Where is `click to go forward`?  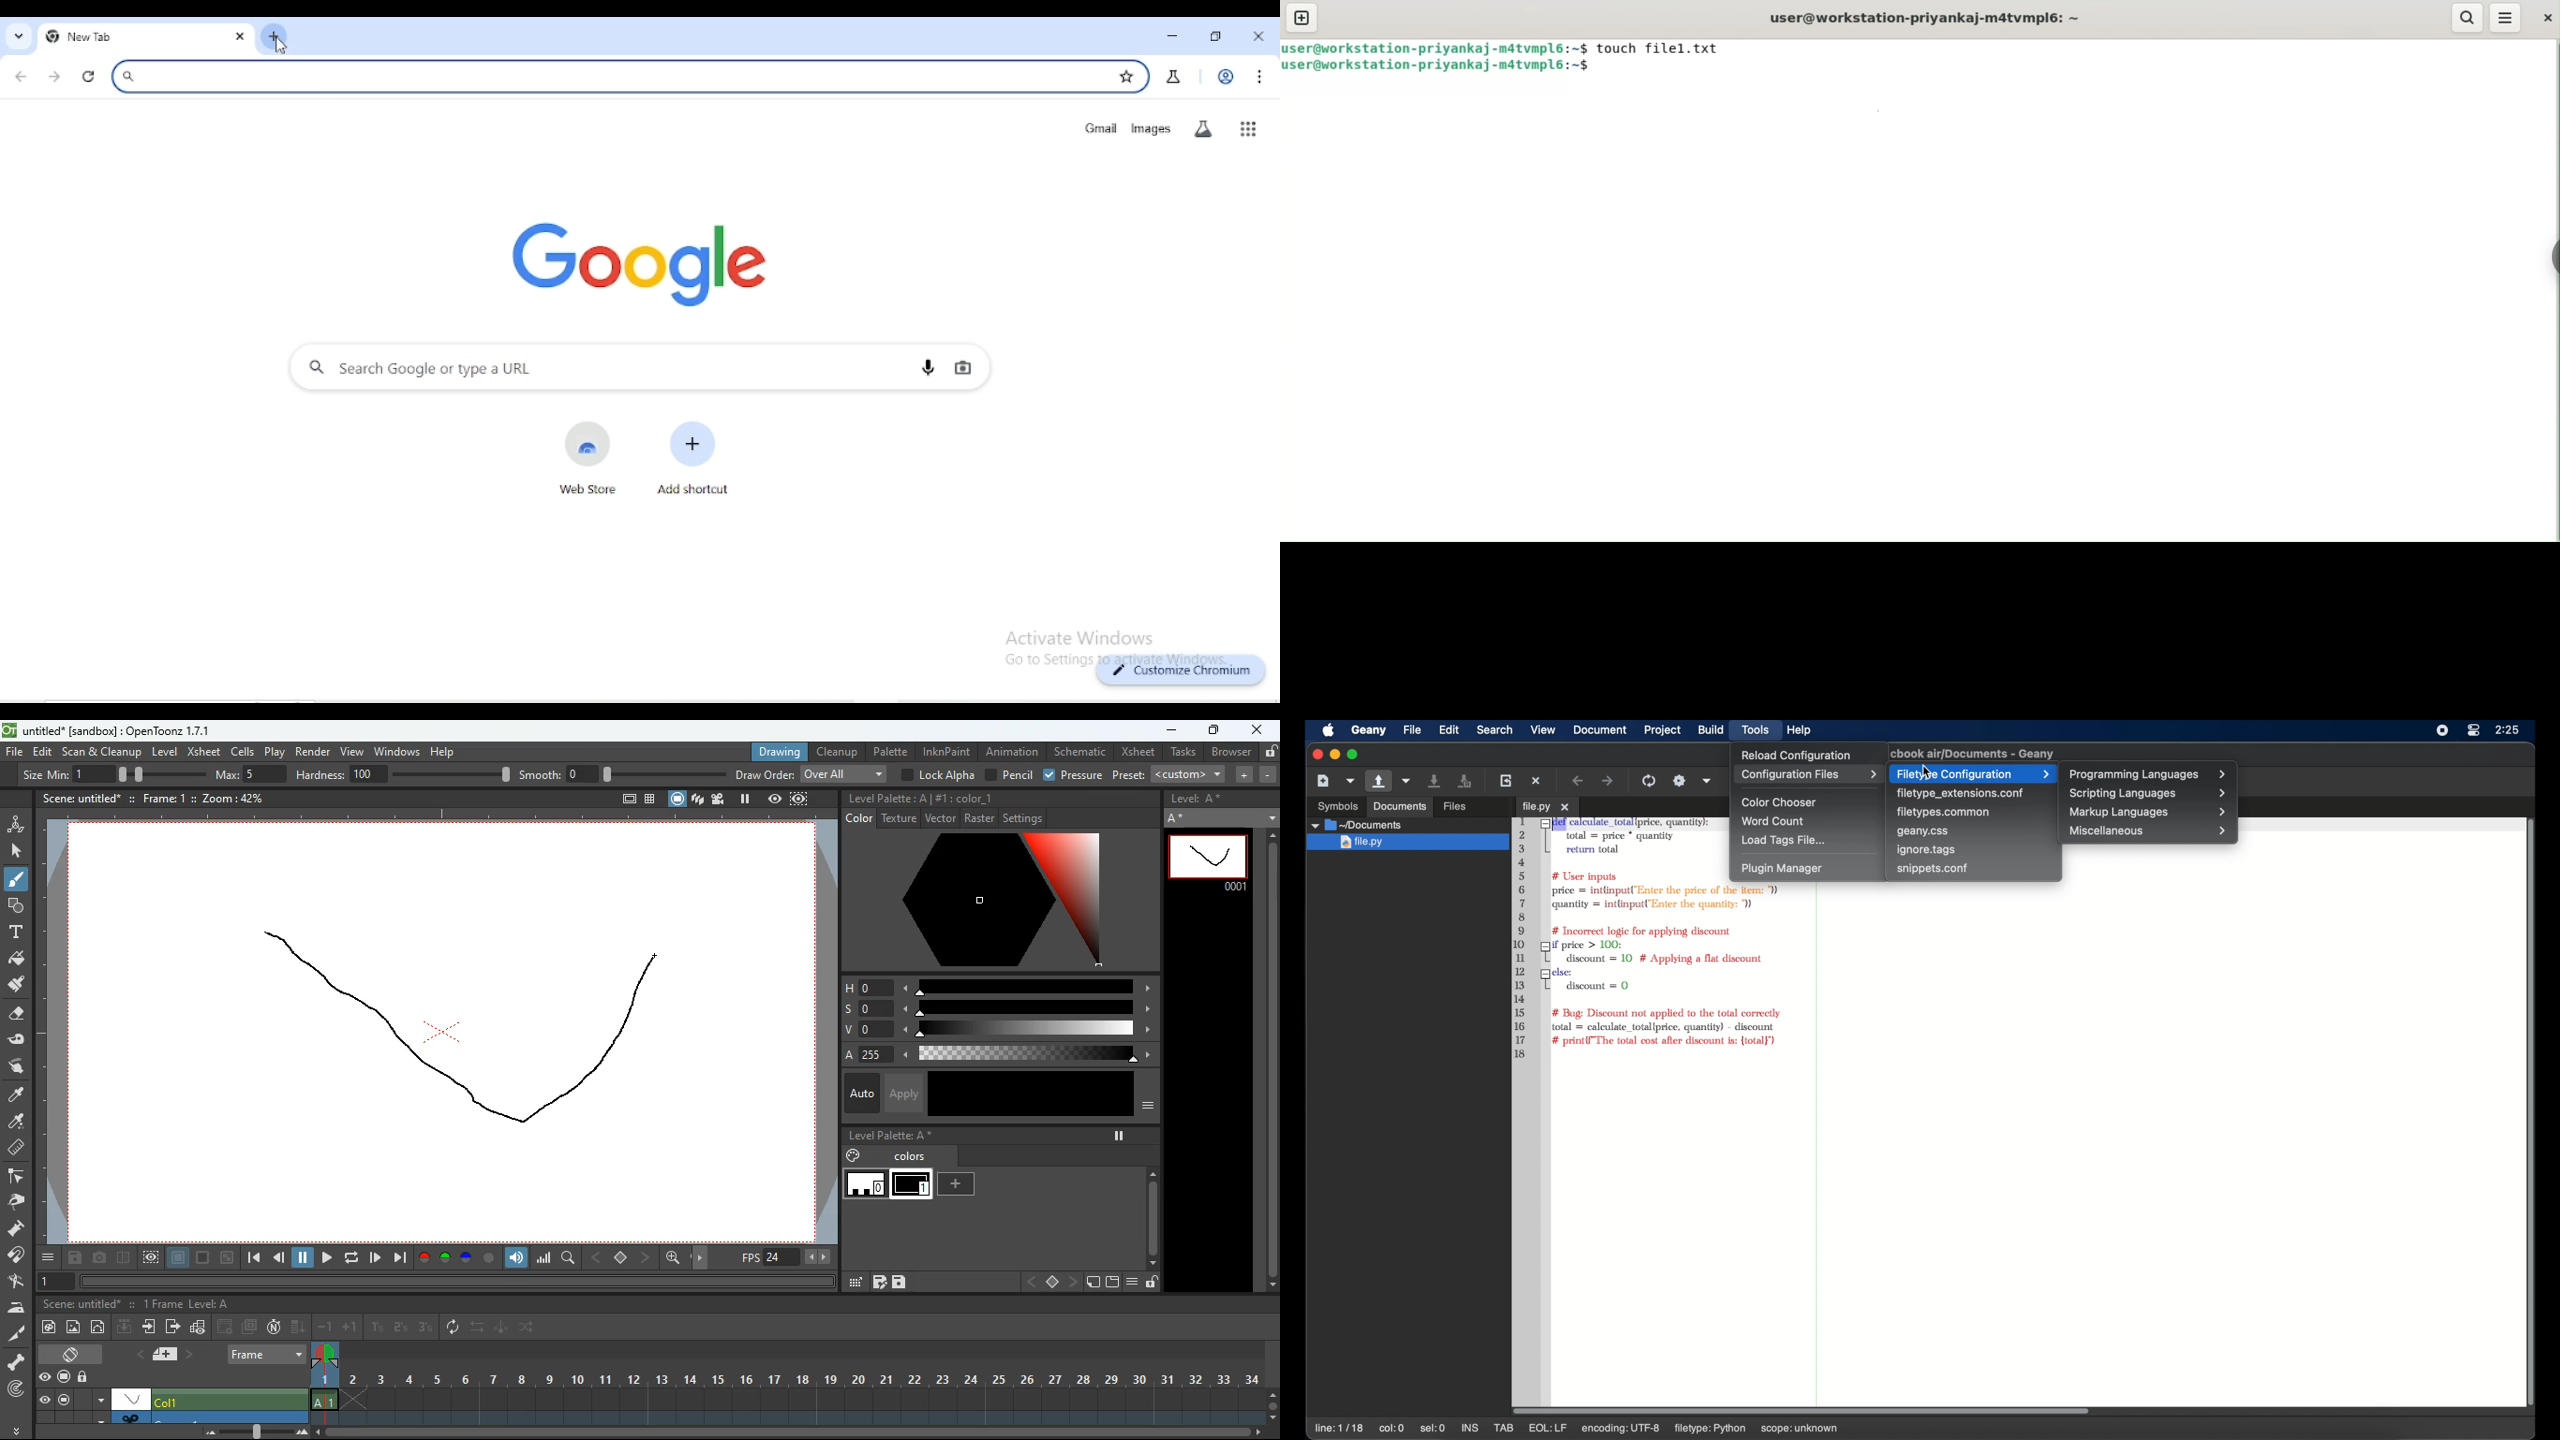 click to go forward is located at coordinates (54, 76).